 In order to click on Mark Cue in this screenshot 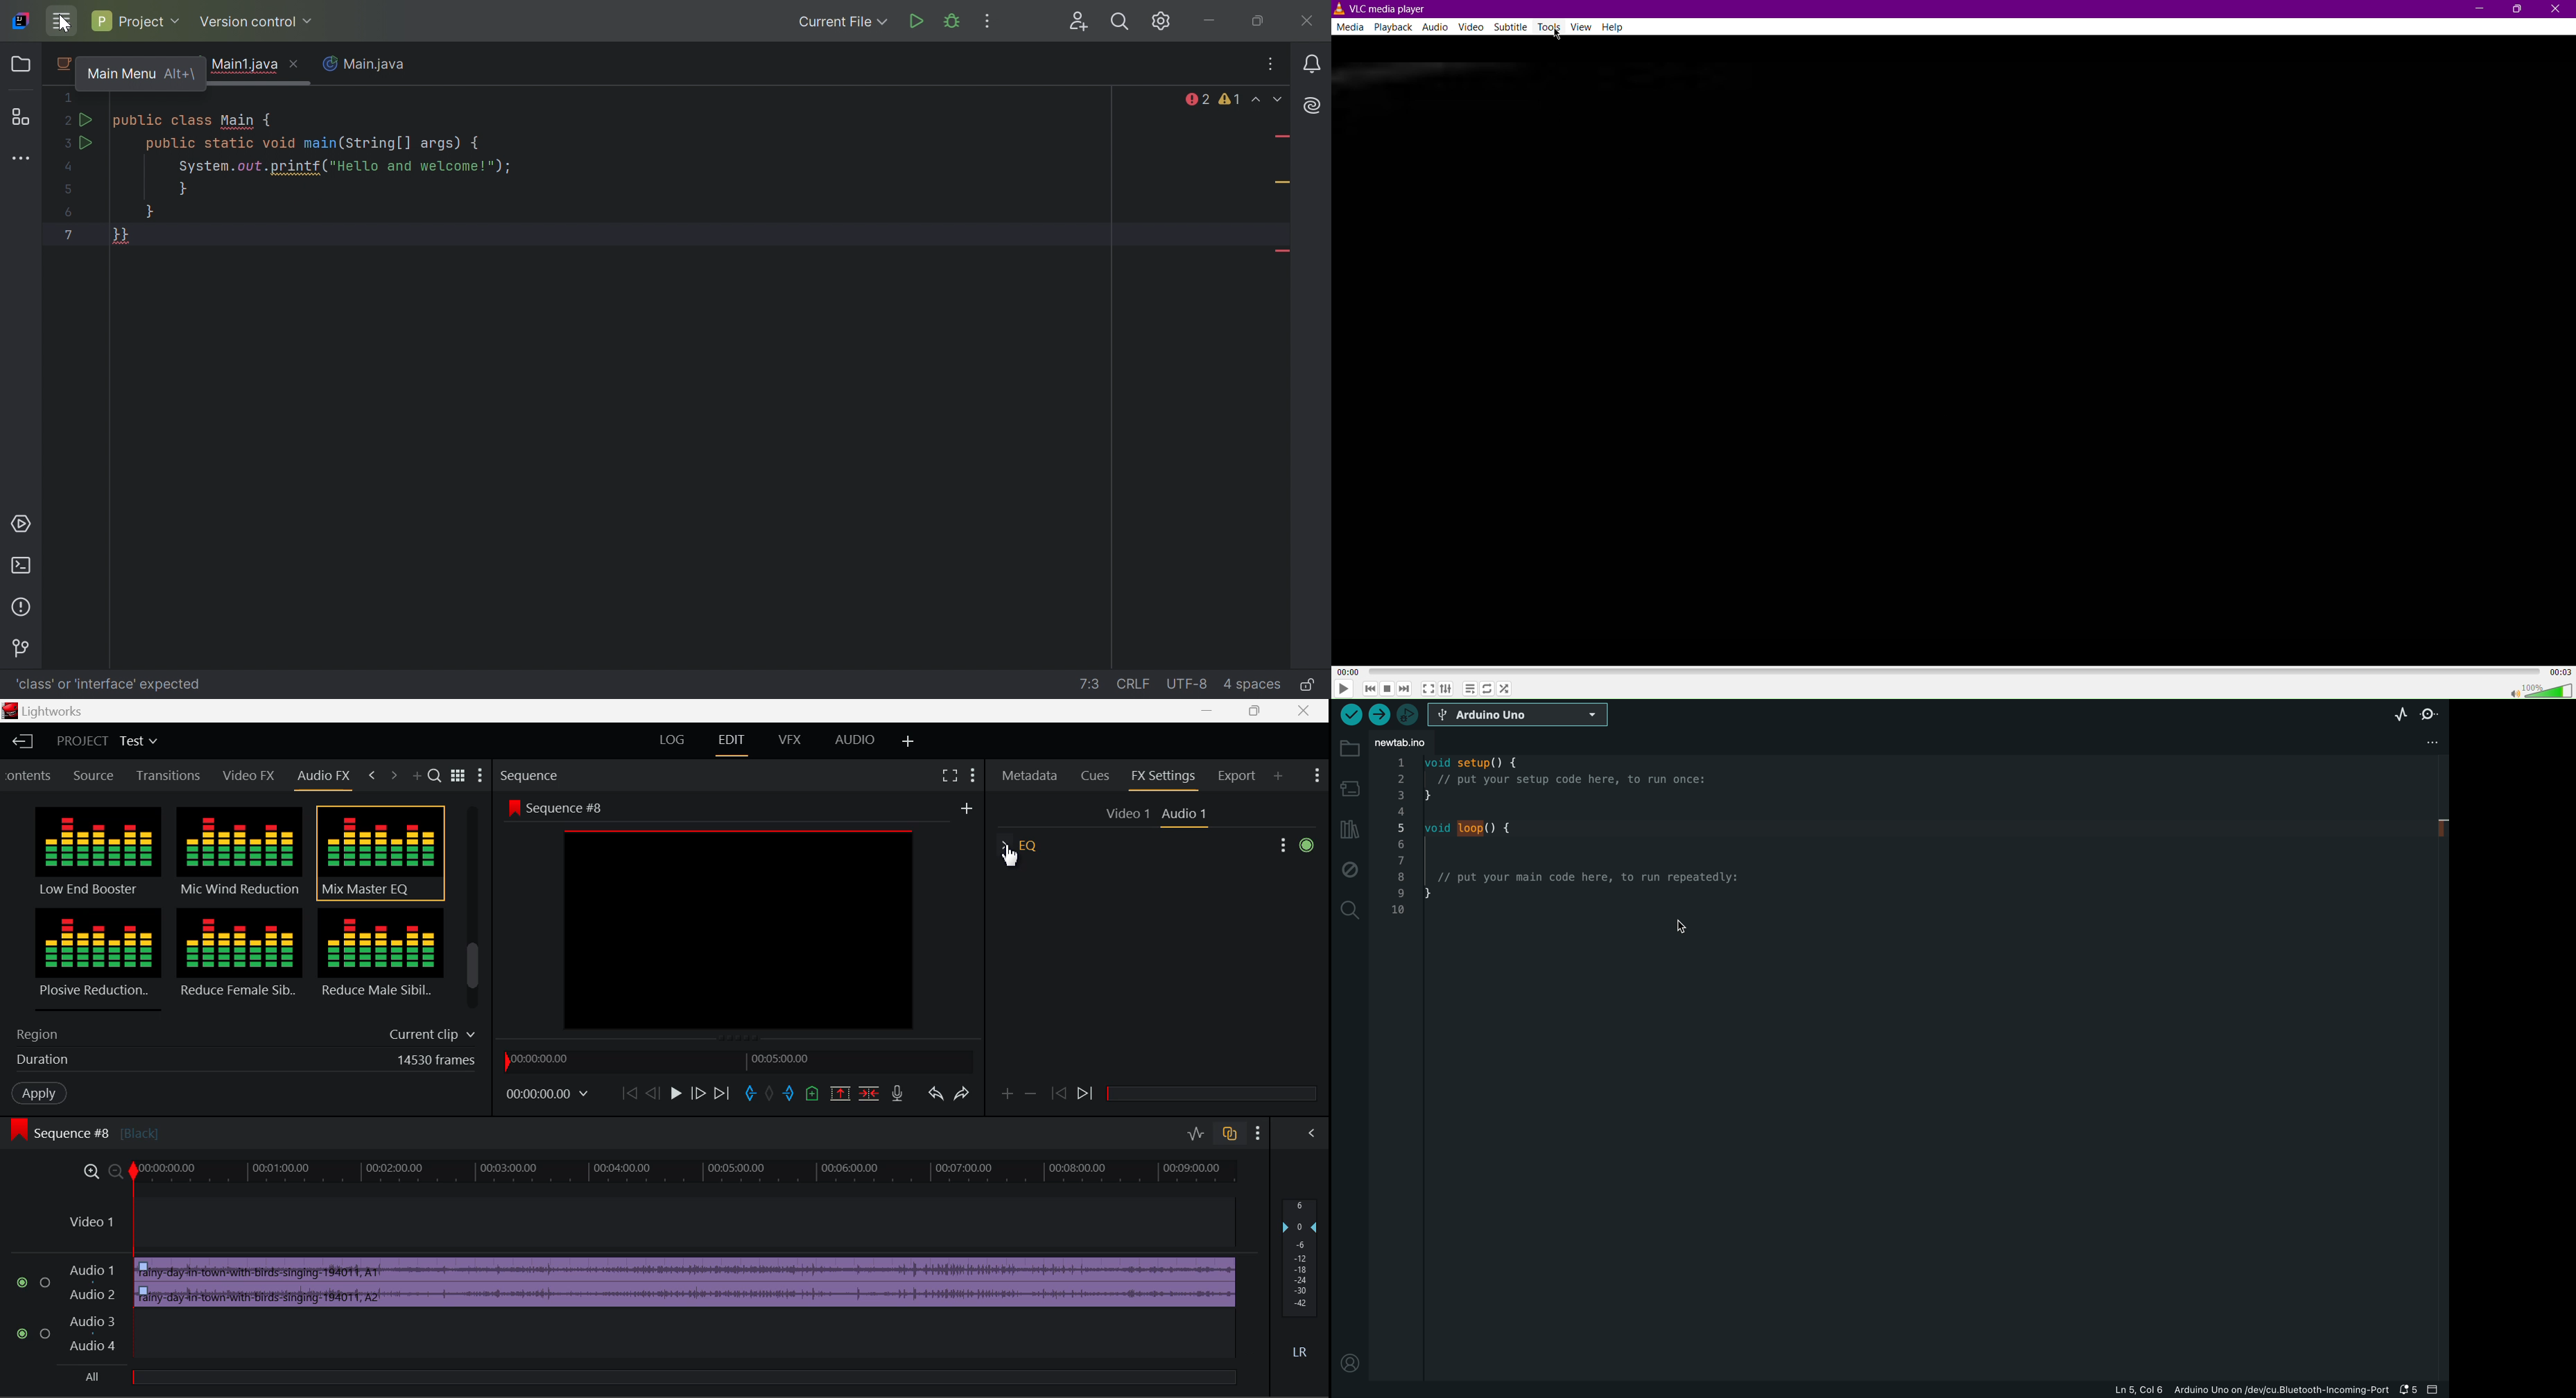, I will do `click(811, 1094)`.